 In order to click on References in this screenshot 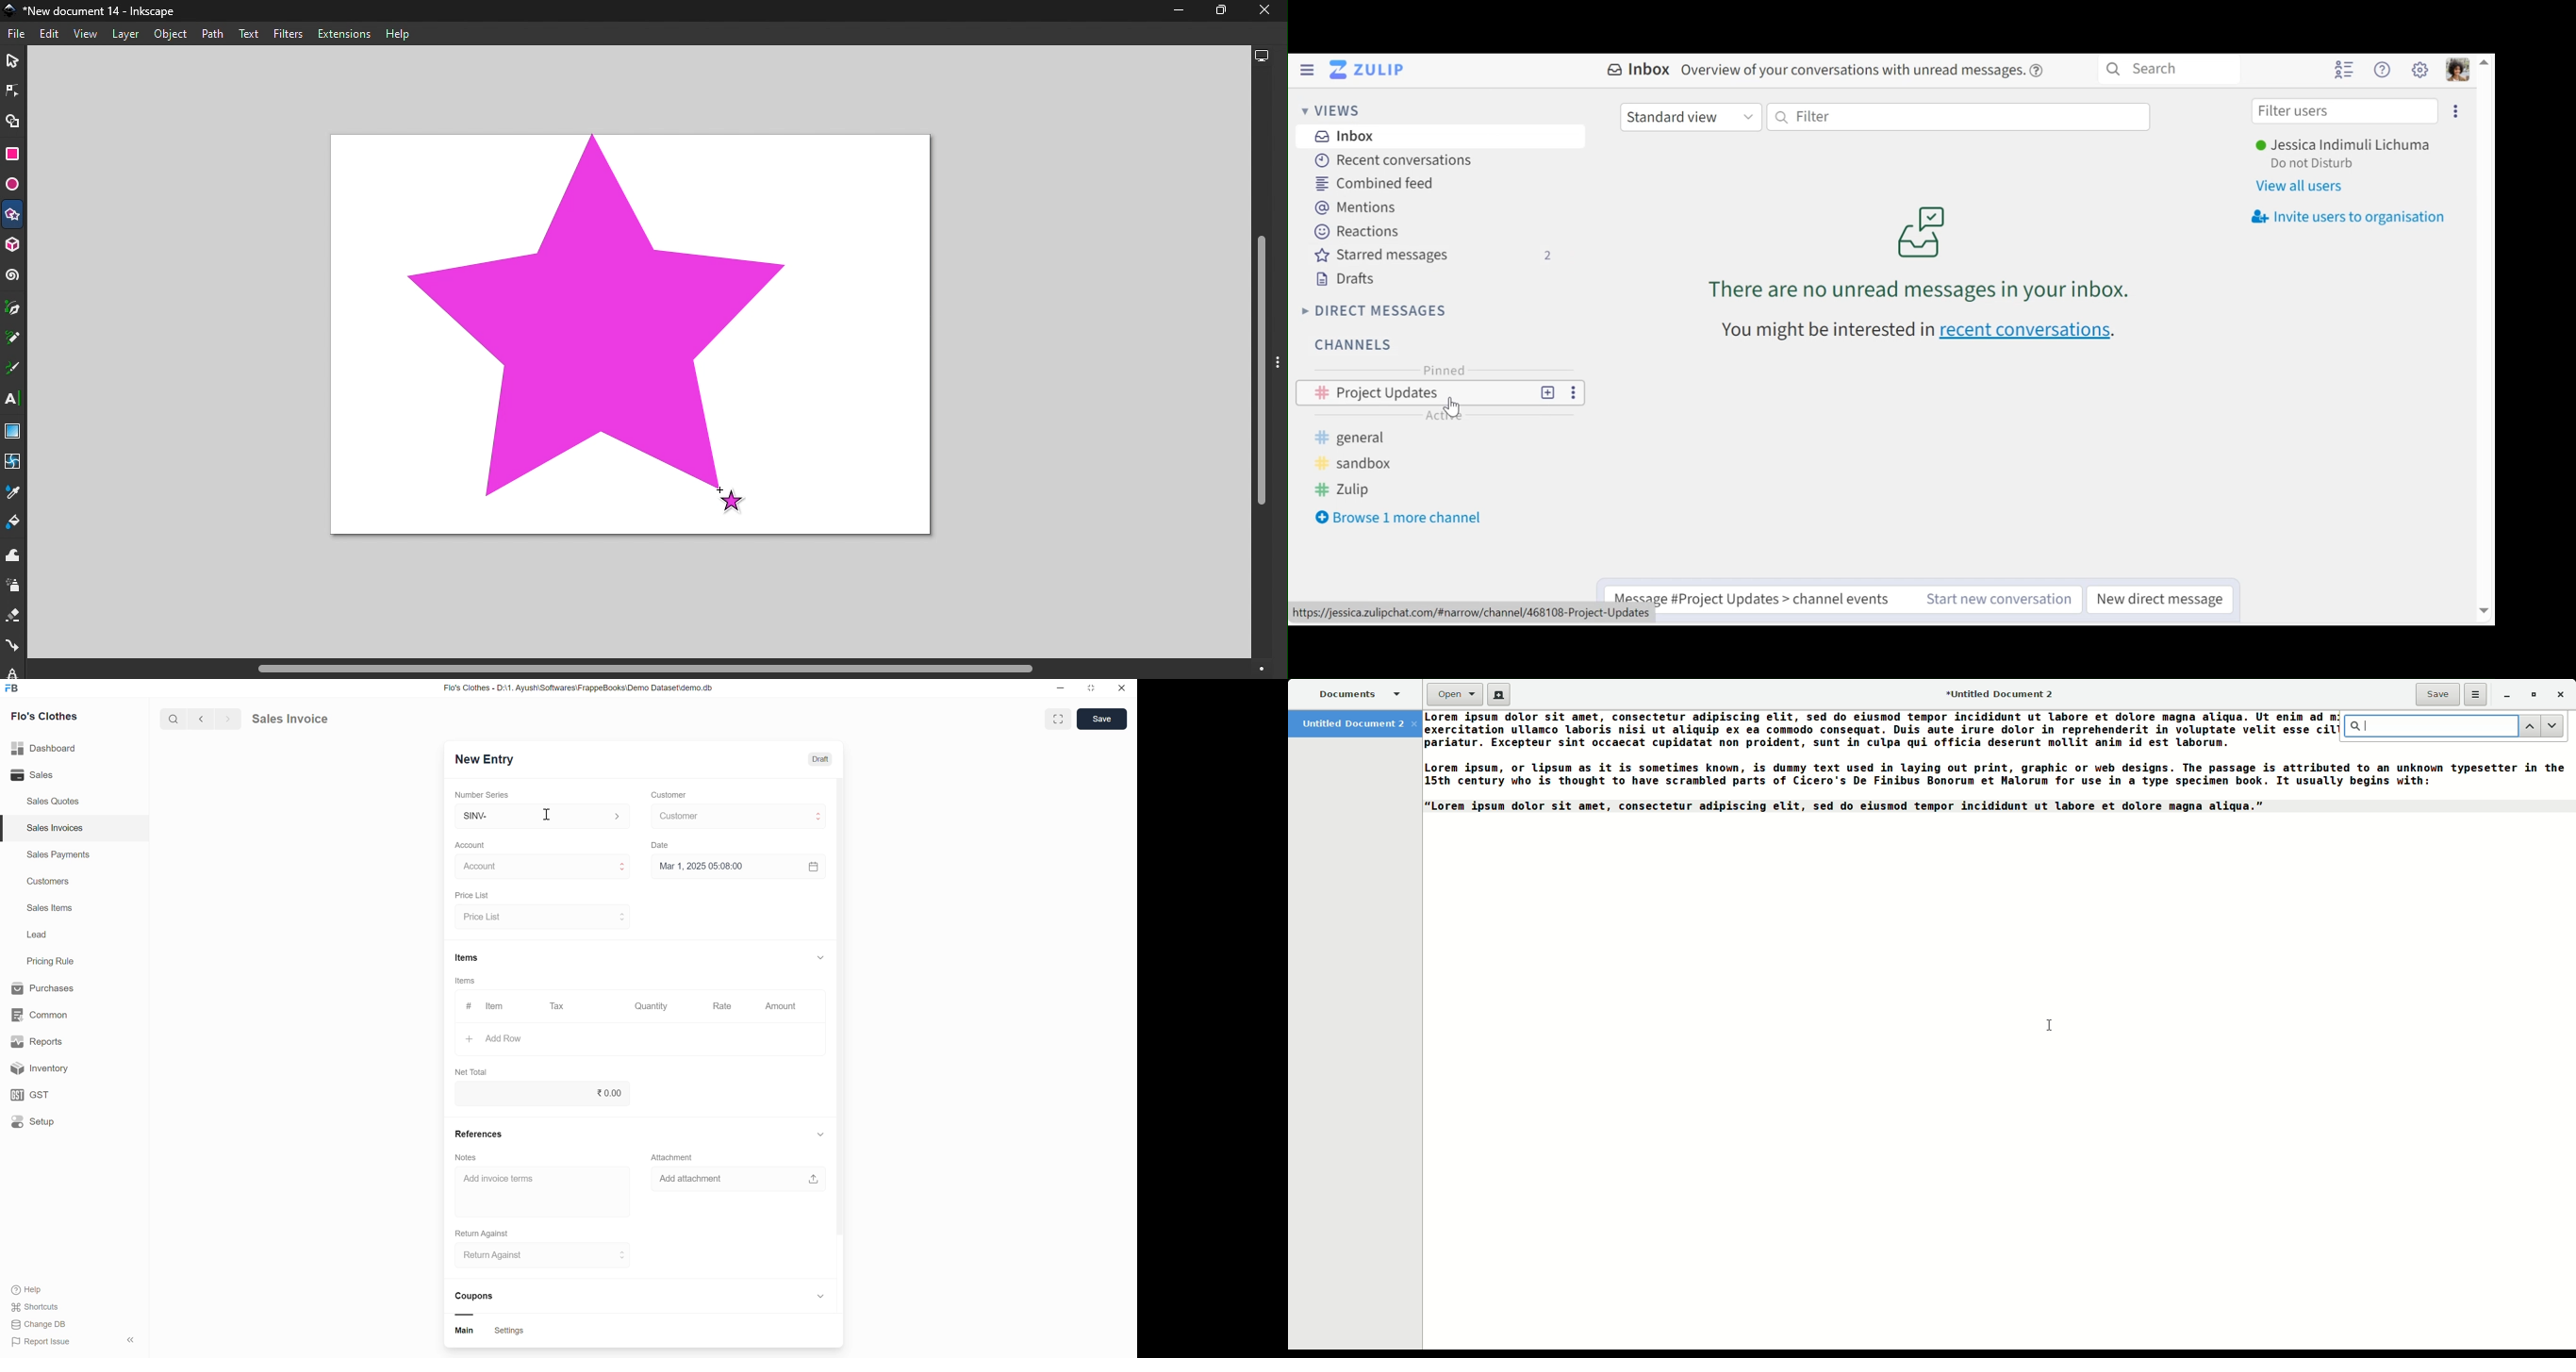, I will do `click(479, 1131)`.